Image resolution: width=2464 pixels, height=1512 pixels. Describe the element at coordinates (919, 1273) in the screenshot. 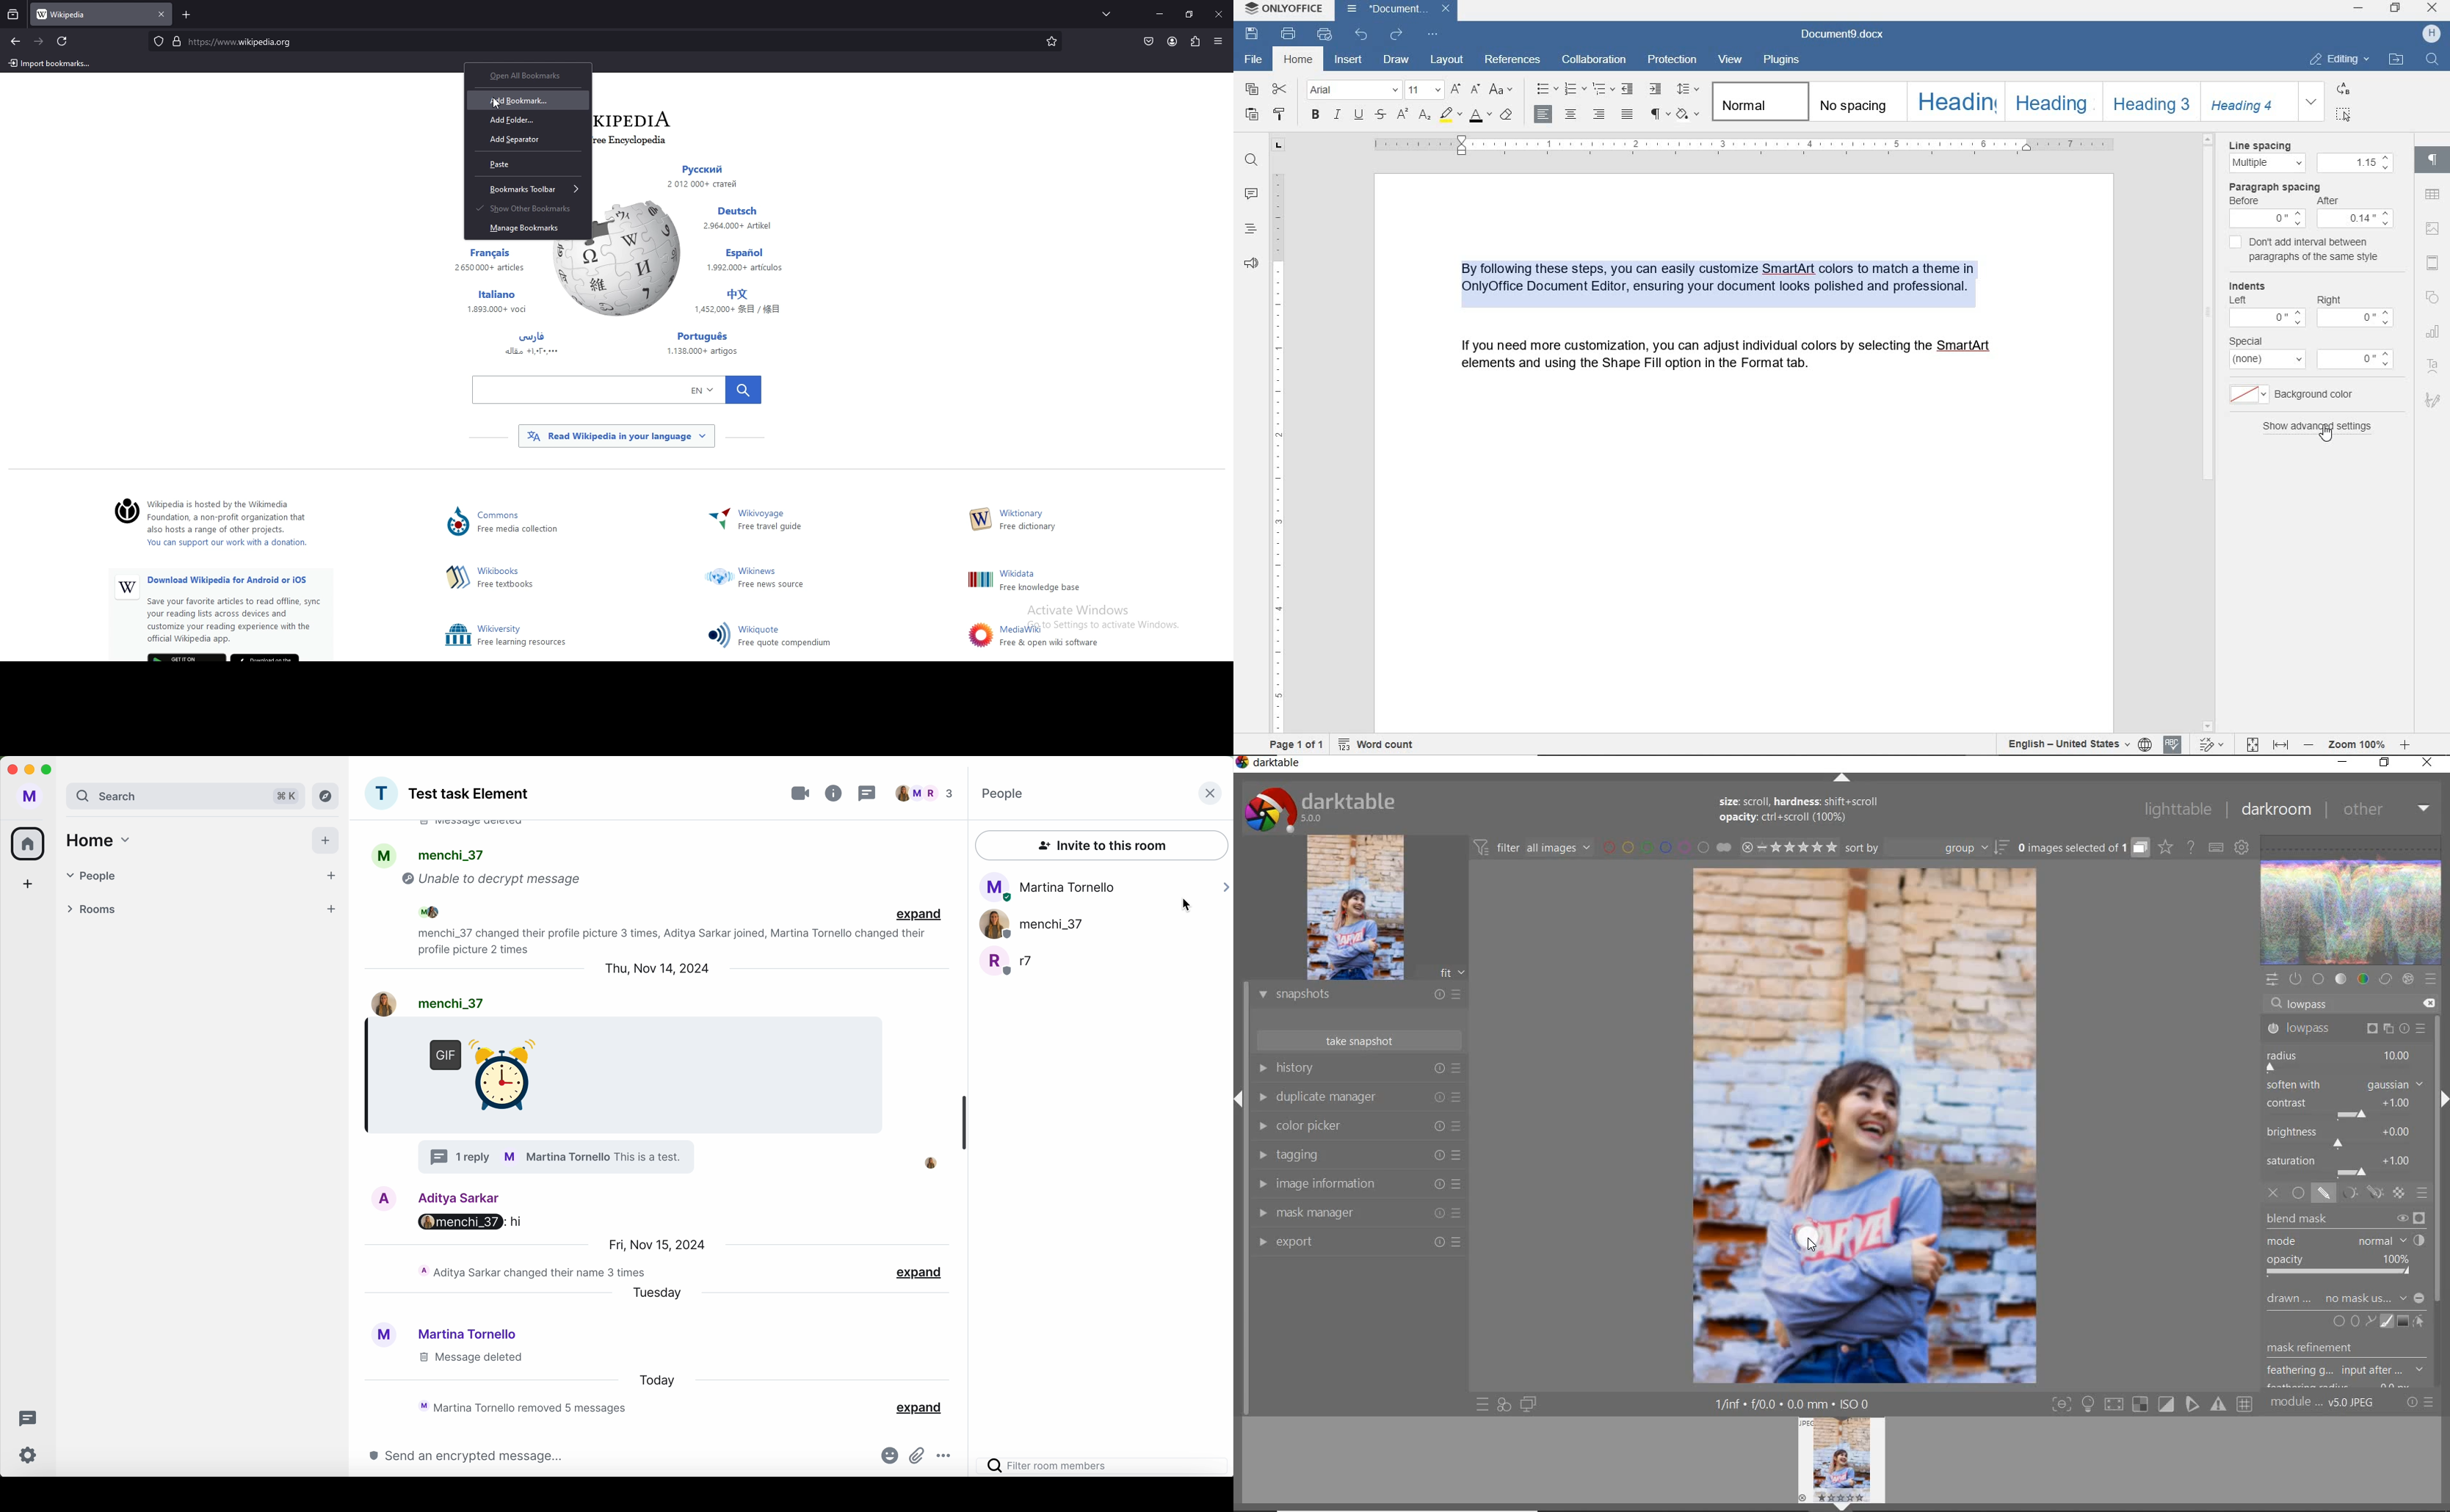

I see `expand` at that location.